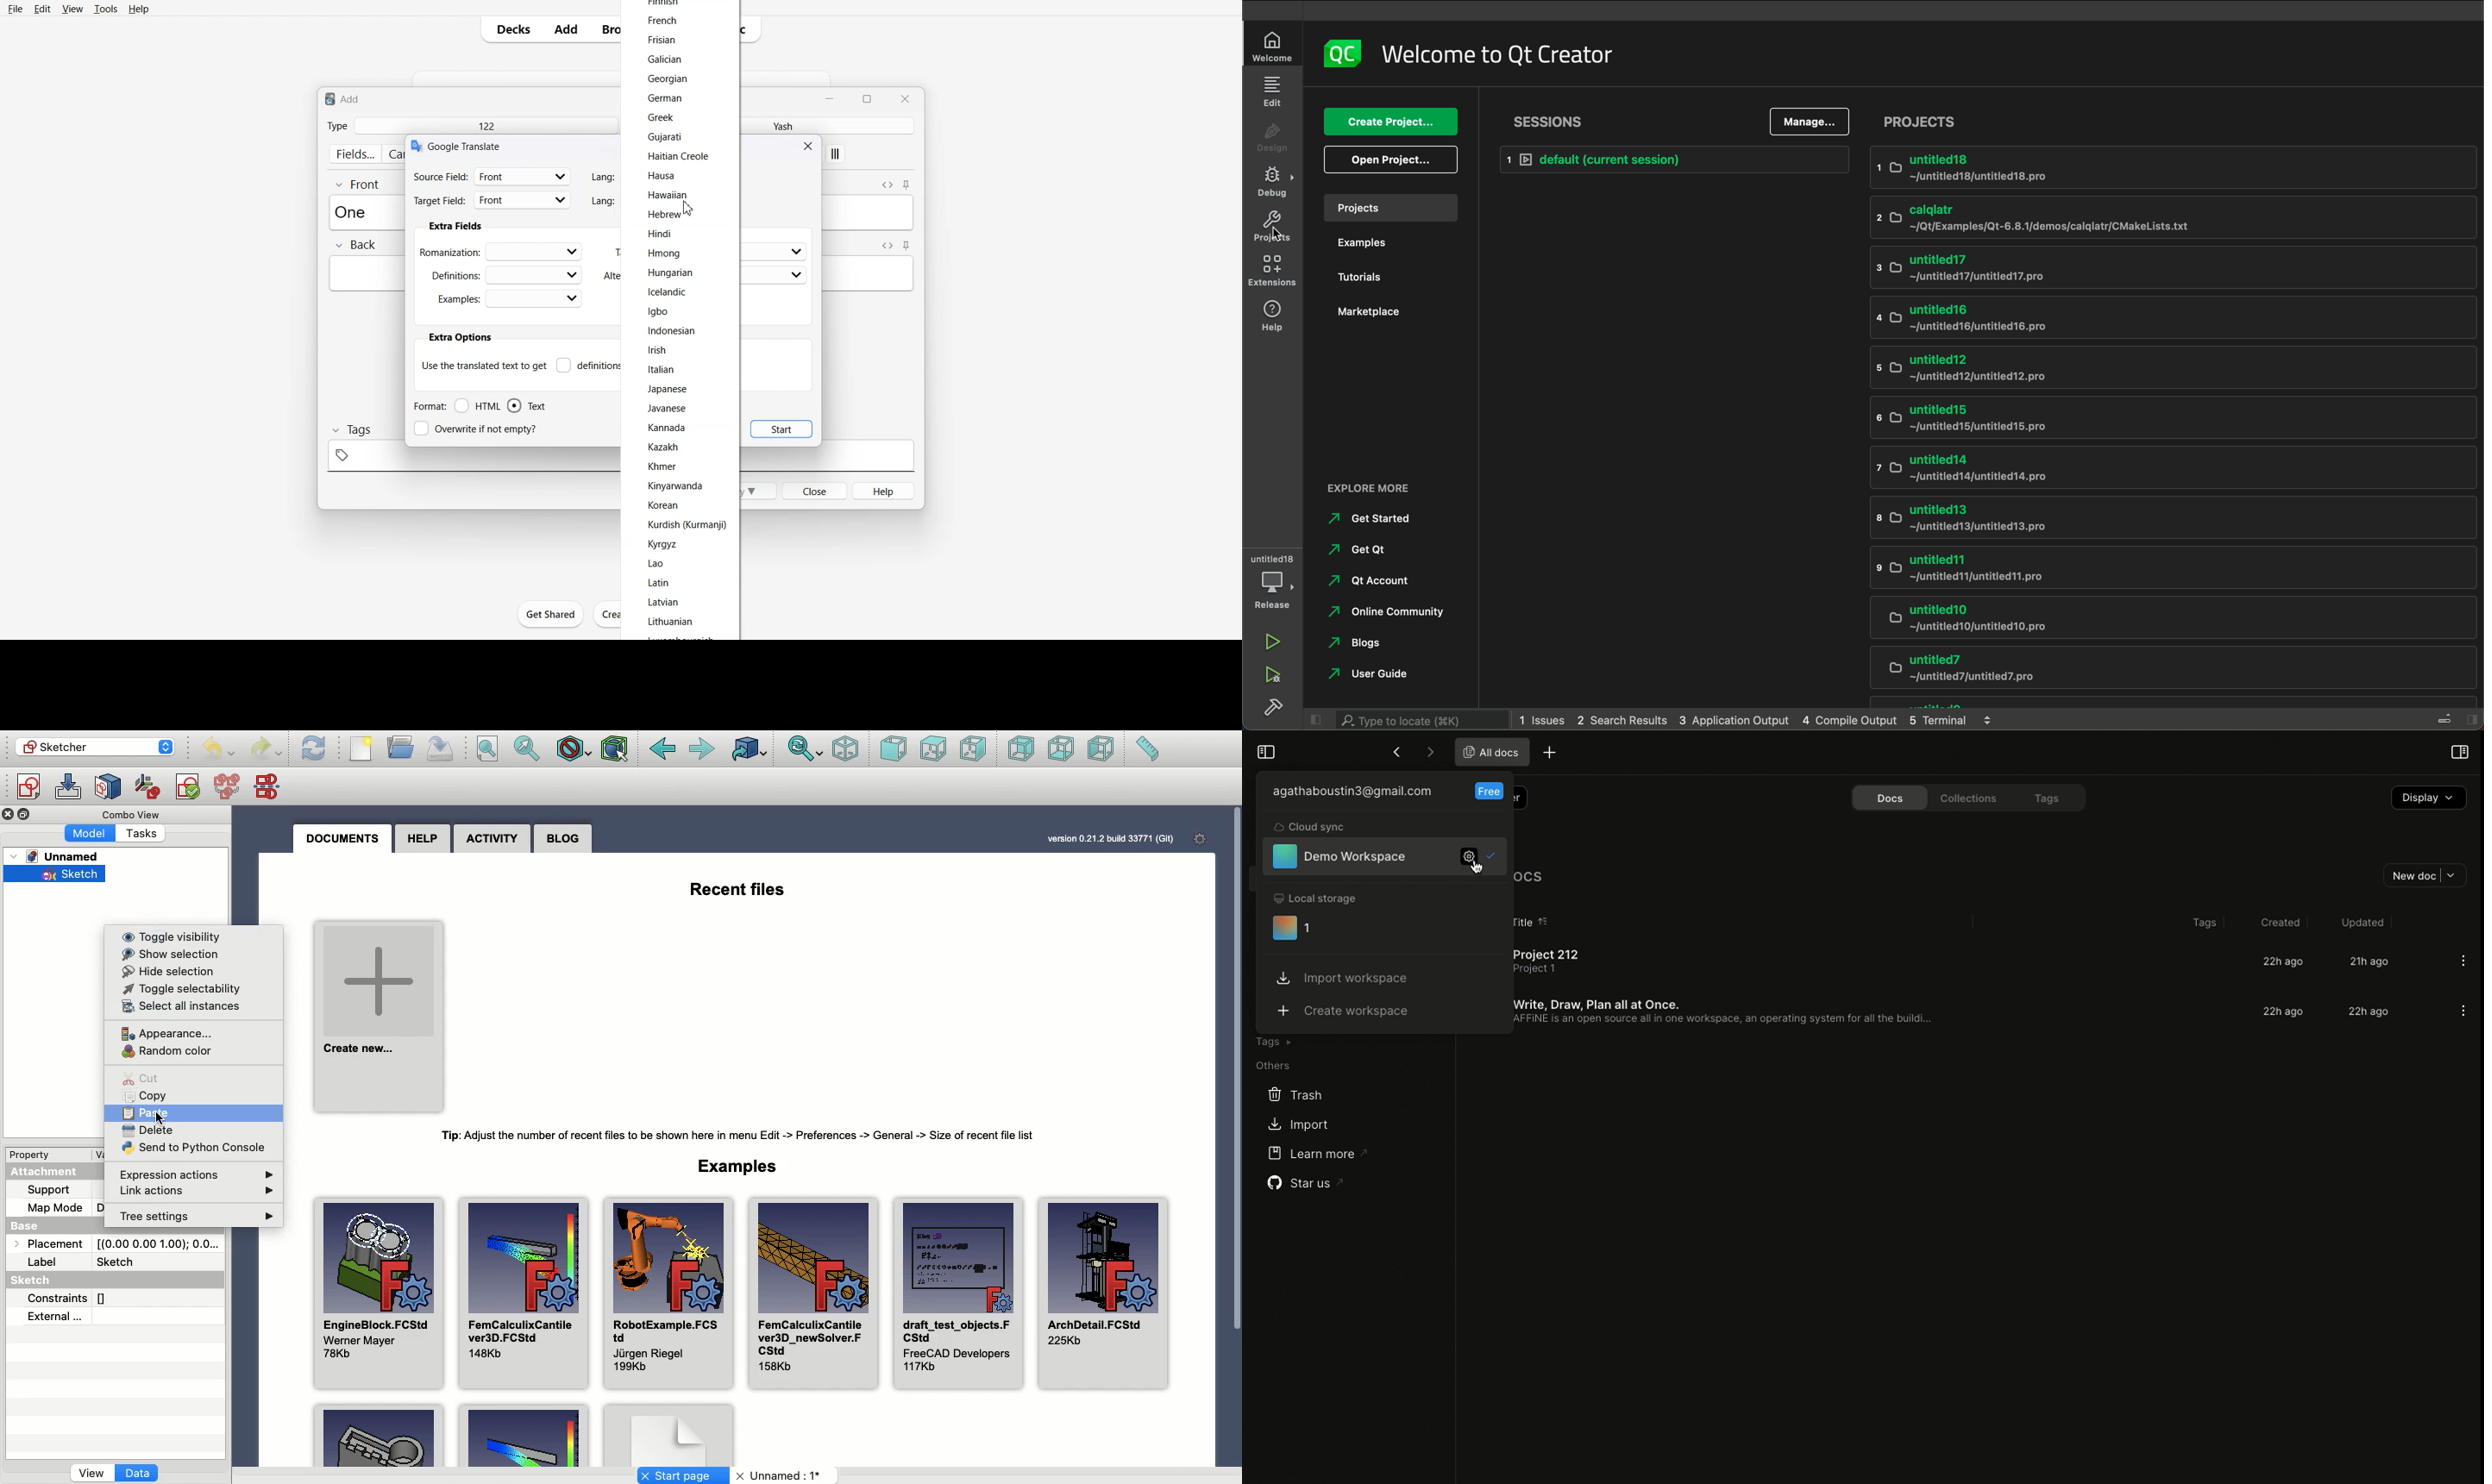  I want to click on Back, so click(662, 749).